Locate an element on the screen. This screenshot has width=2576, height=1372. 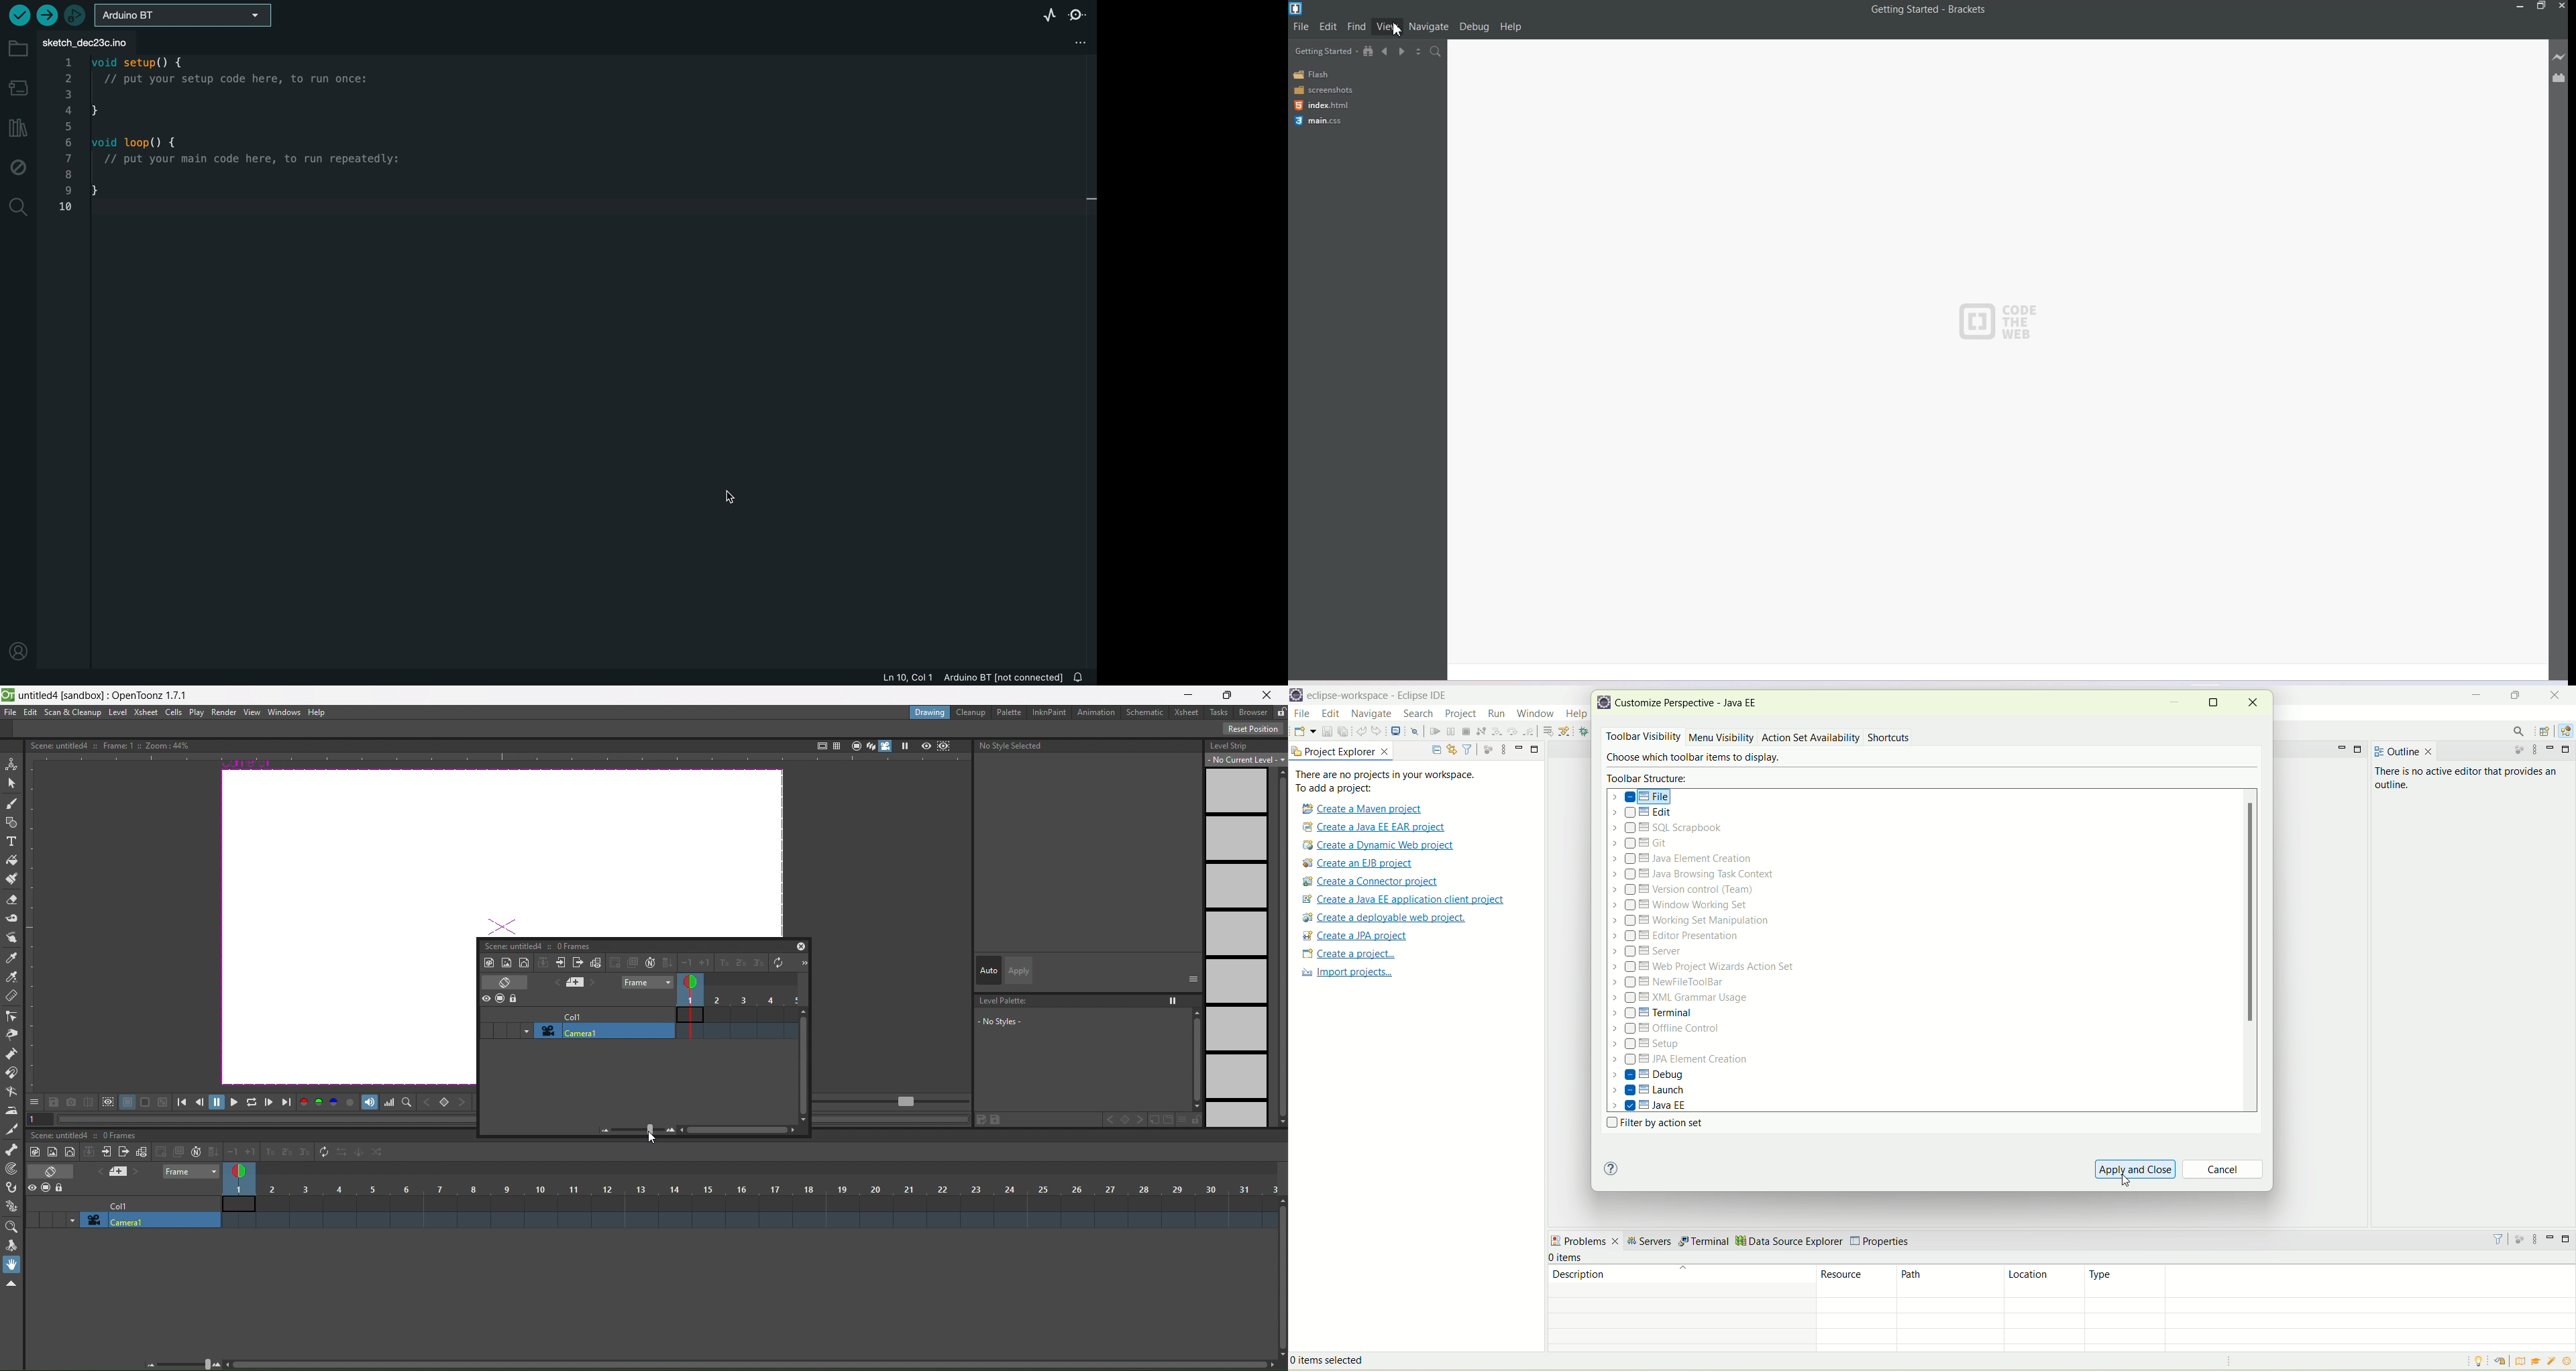
 is located at coordinates (779, 962).